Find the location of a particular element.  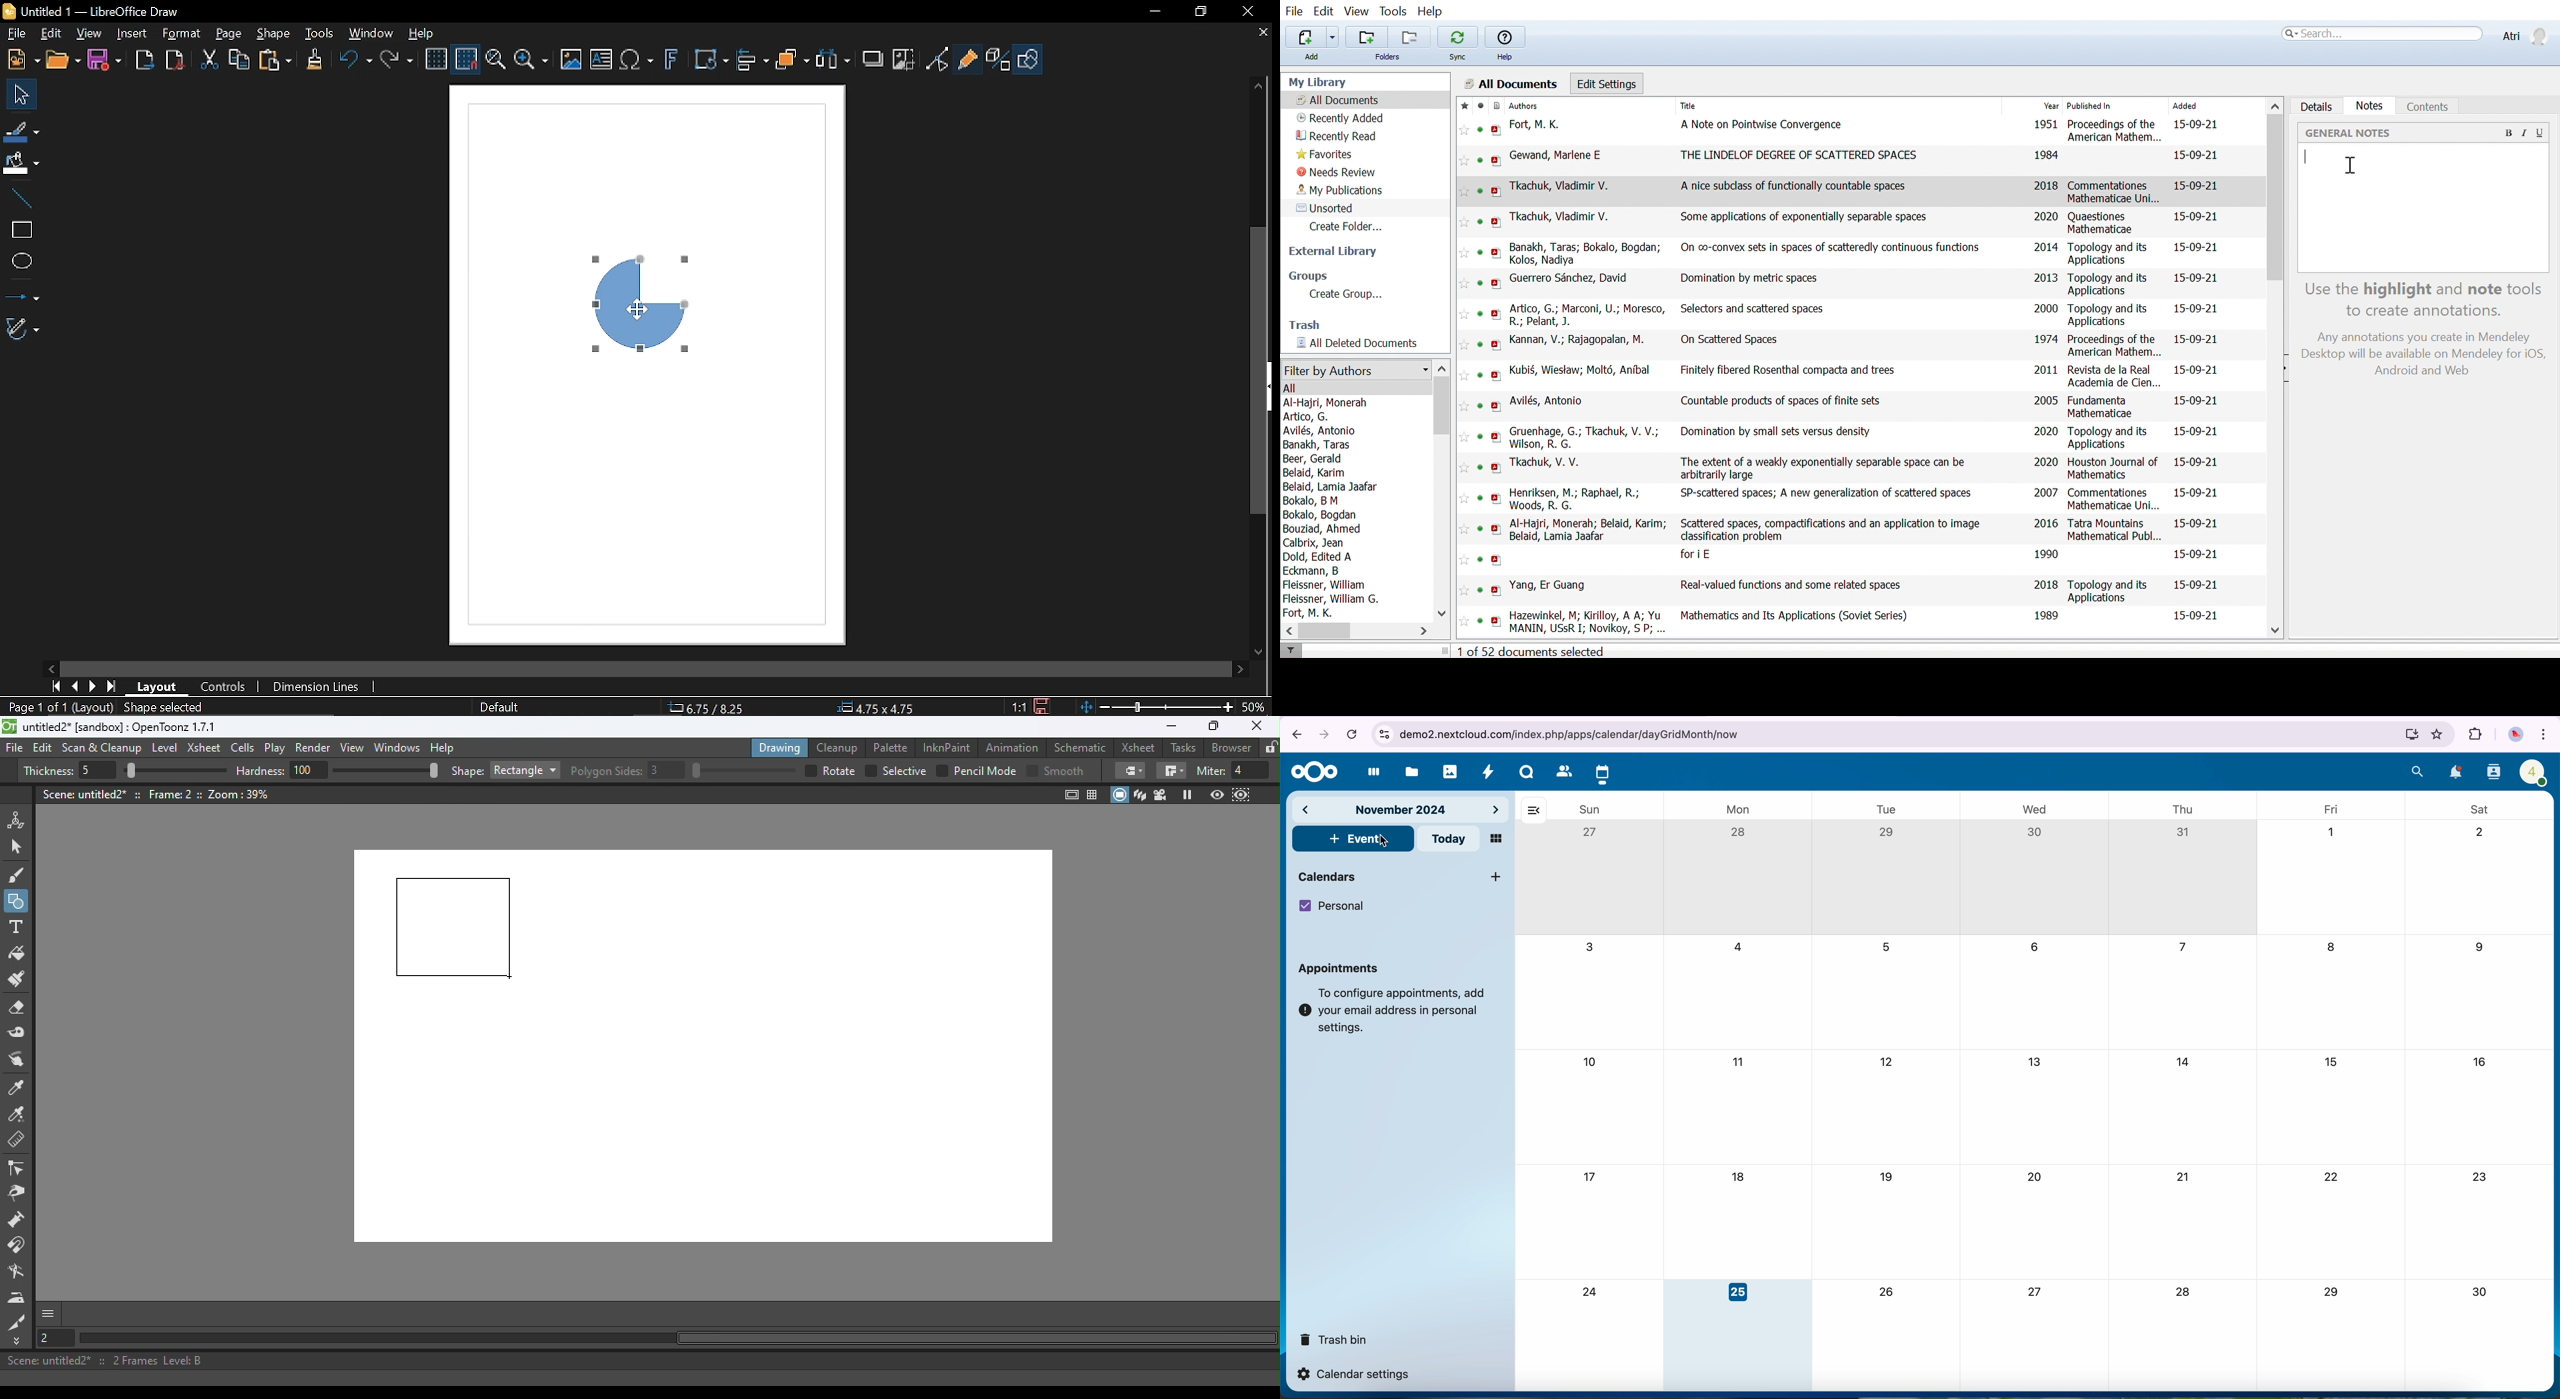

open PDF is located at coordinates (1496, 130).